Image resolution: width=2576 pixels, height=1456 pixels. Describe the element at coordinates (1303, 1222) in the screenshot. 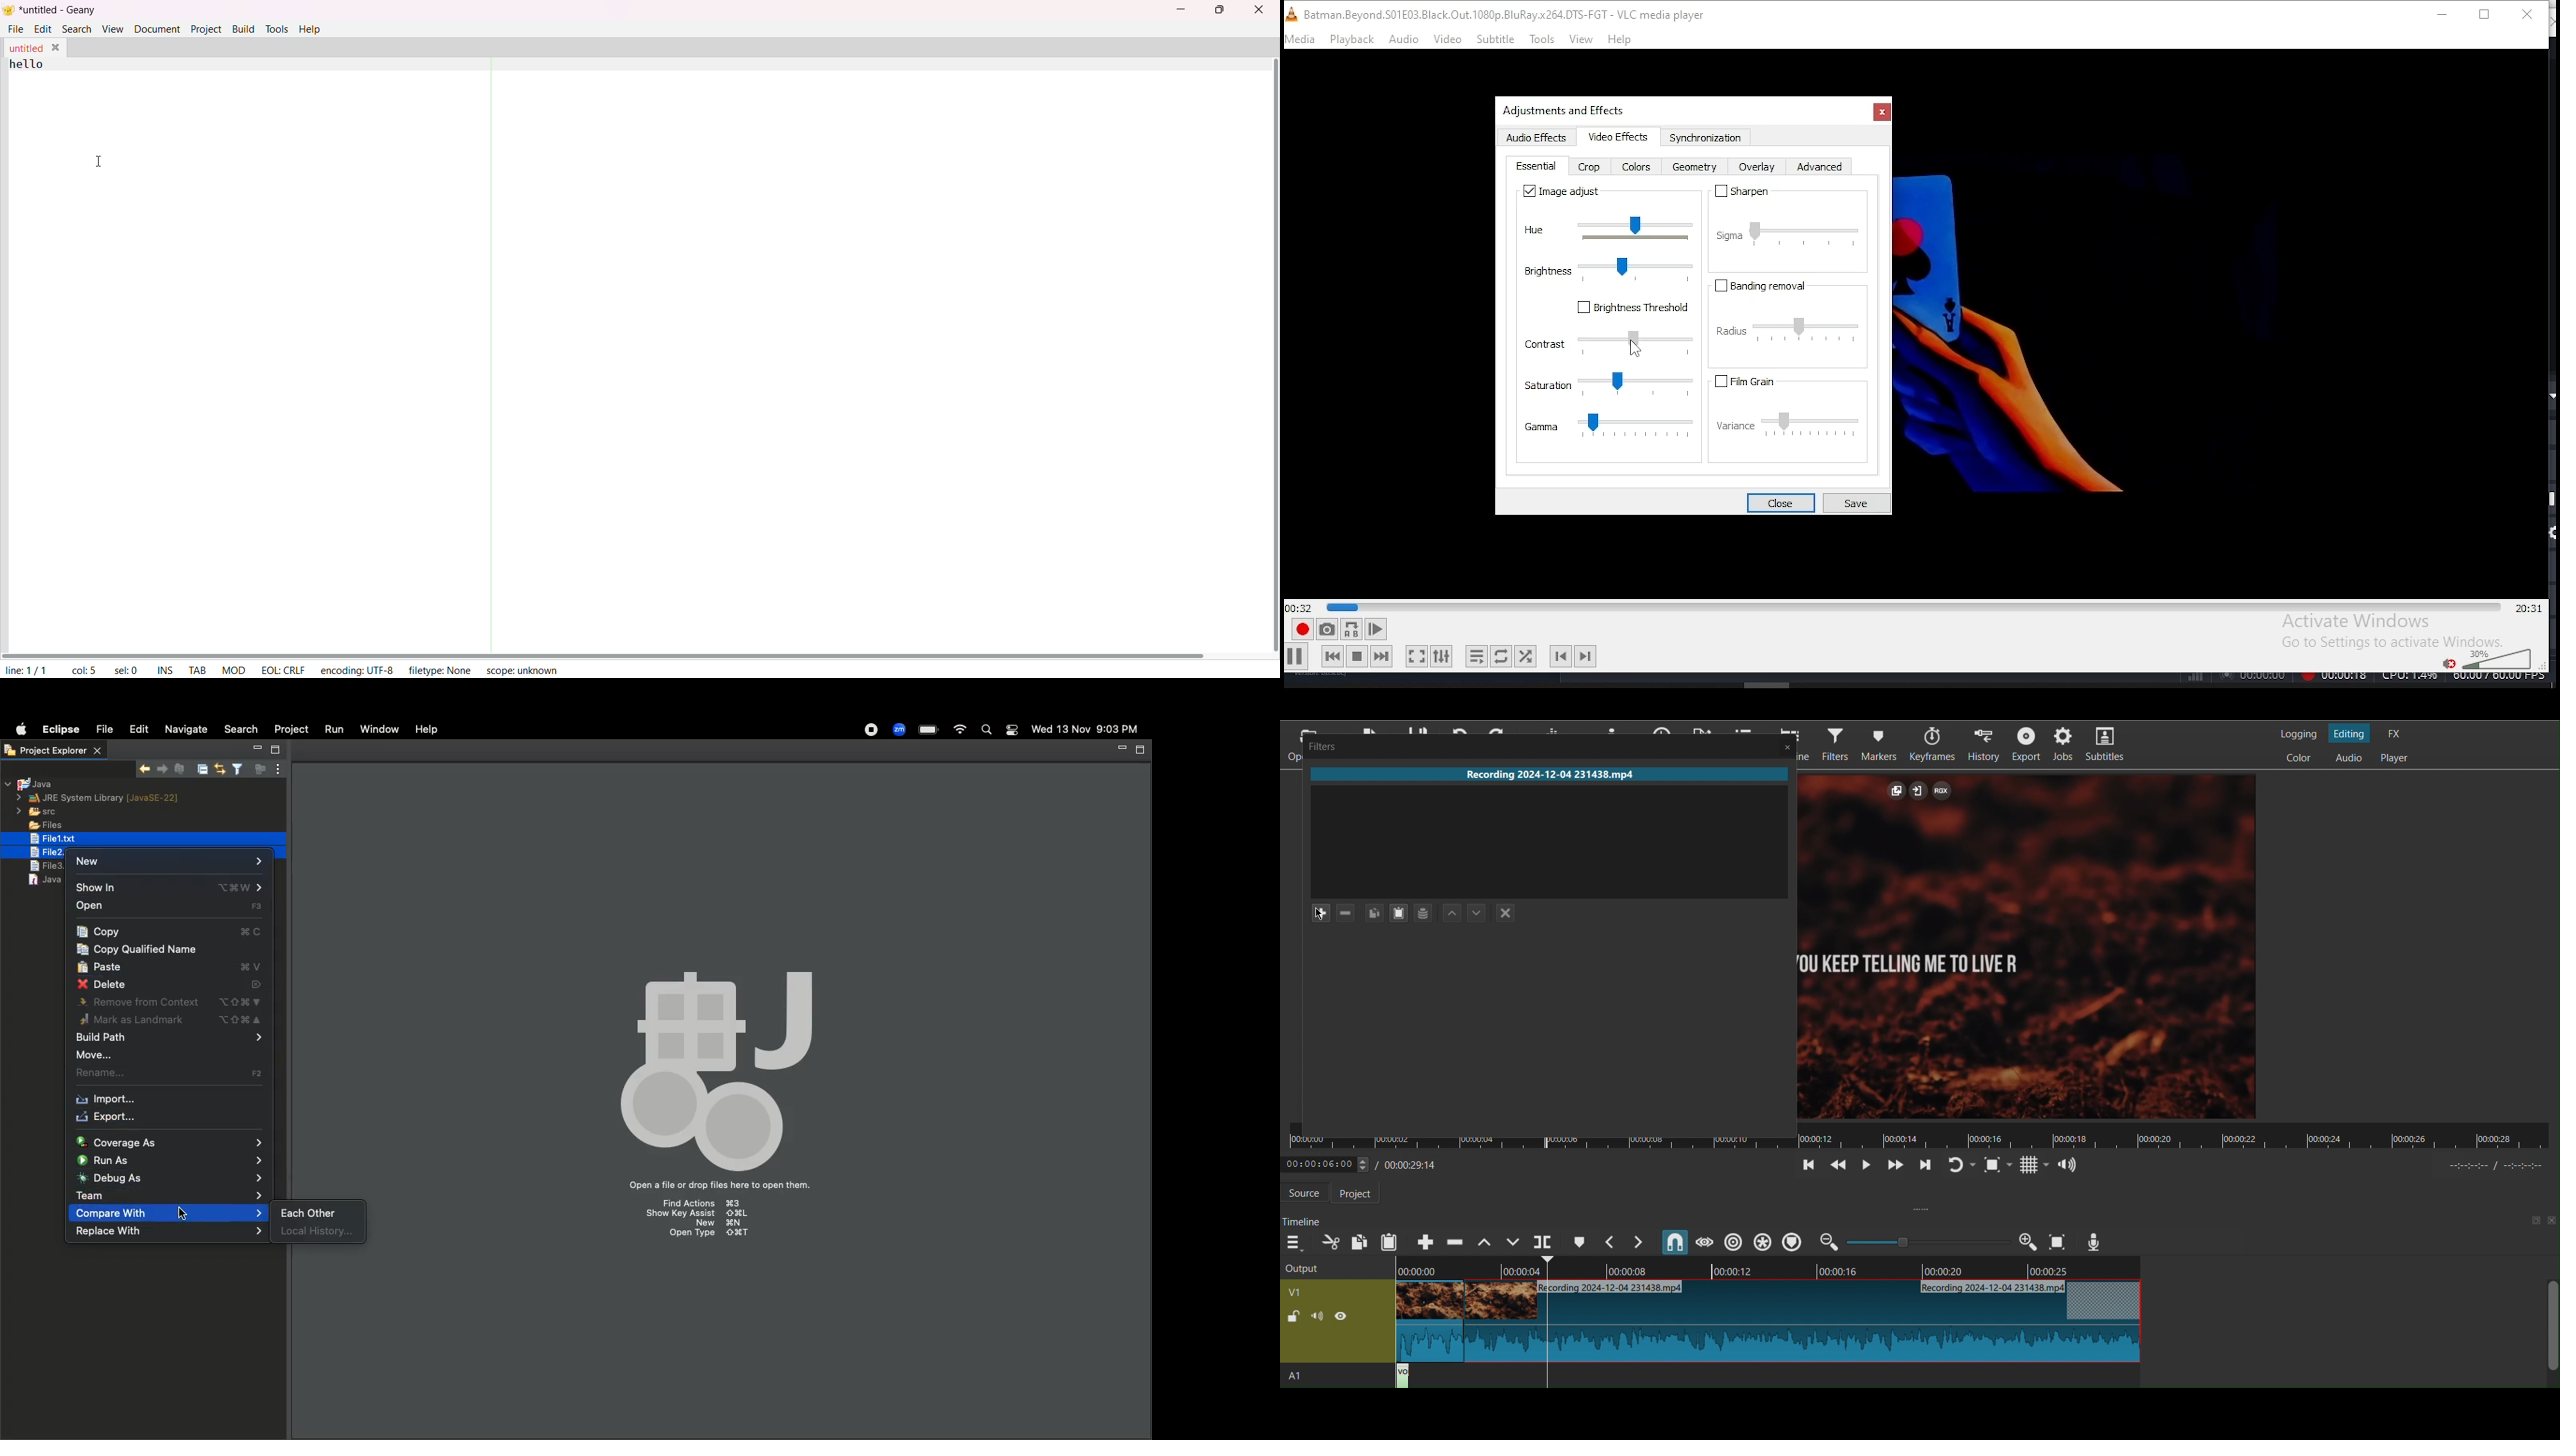

I see `Timeline` at that location.